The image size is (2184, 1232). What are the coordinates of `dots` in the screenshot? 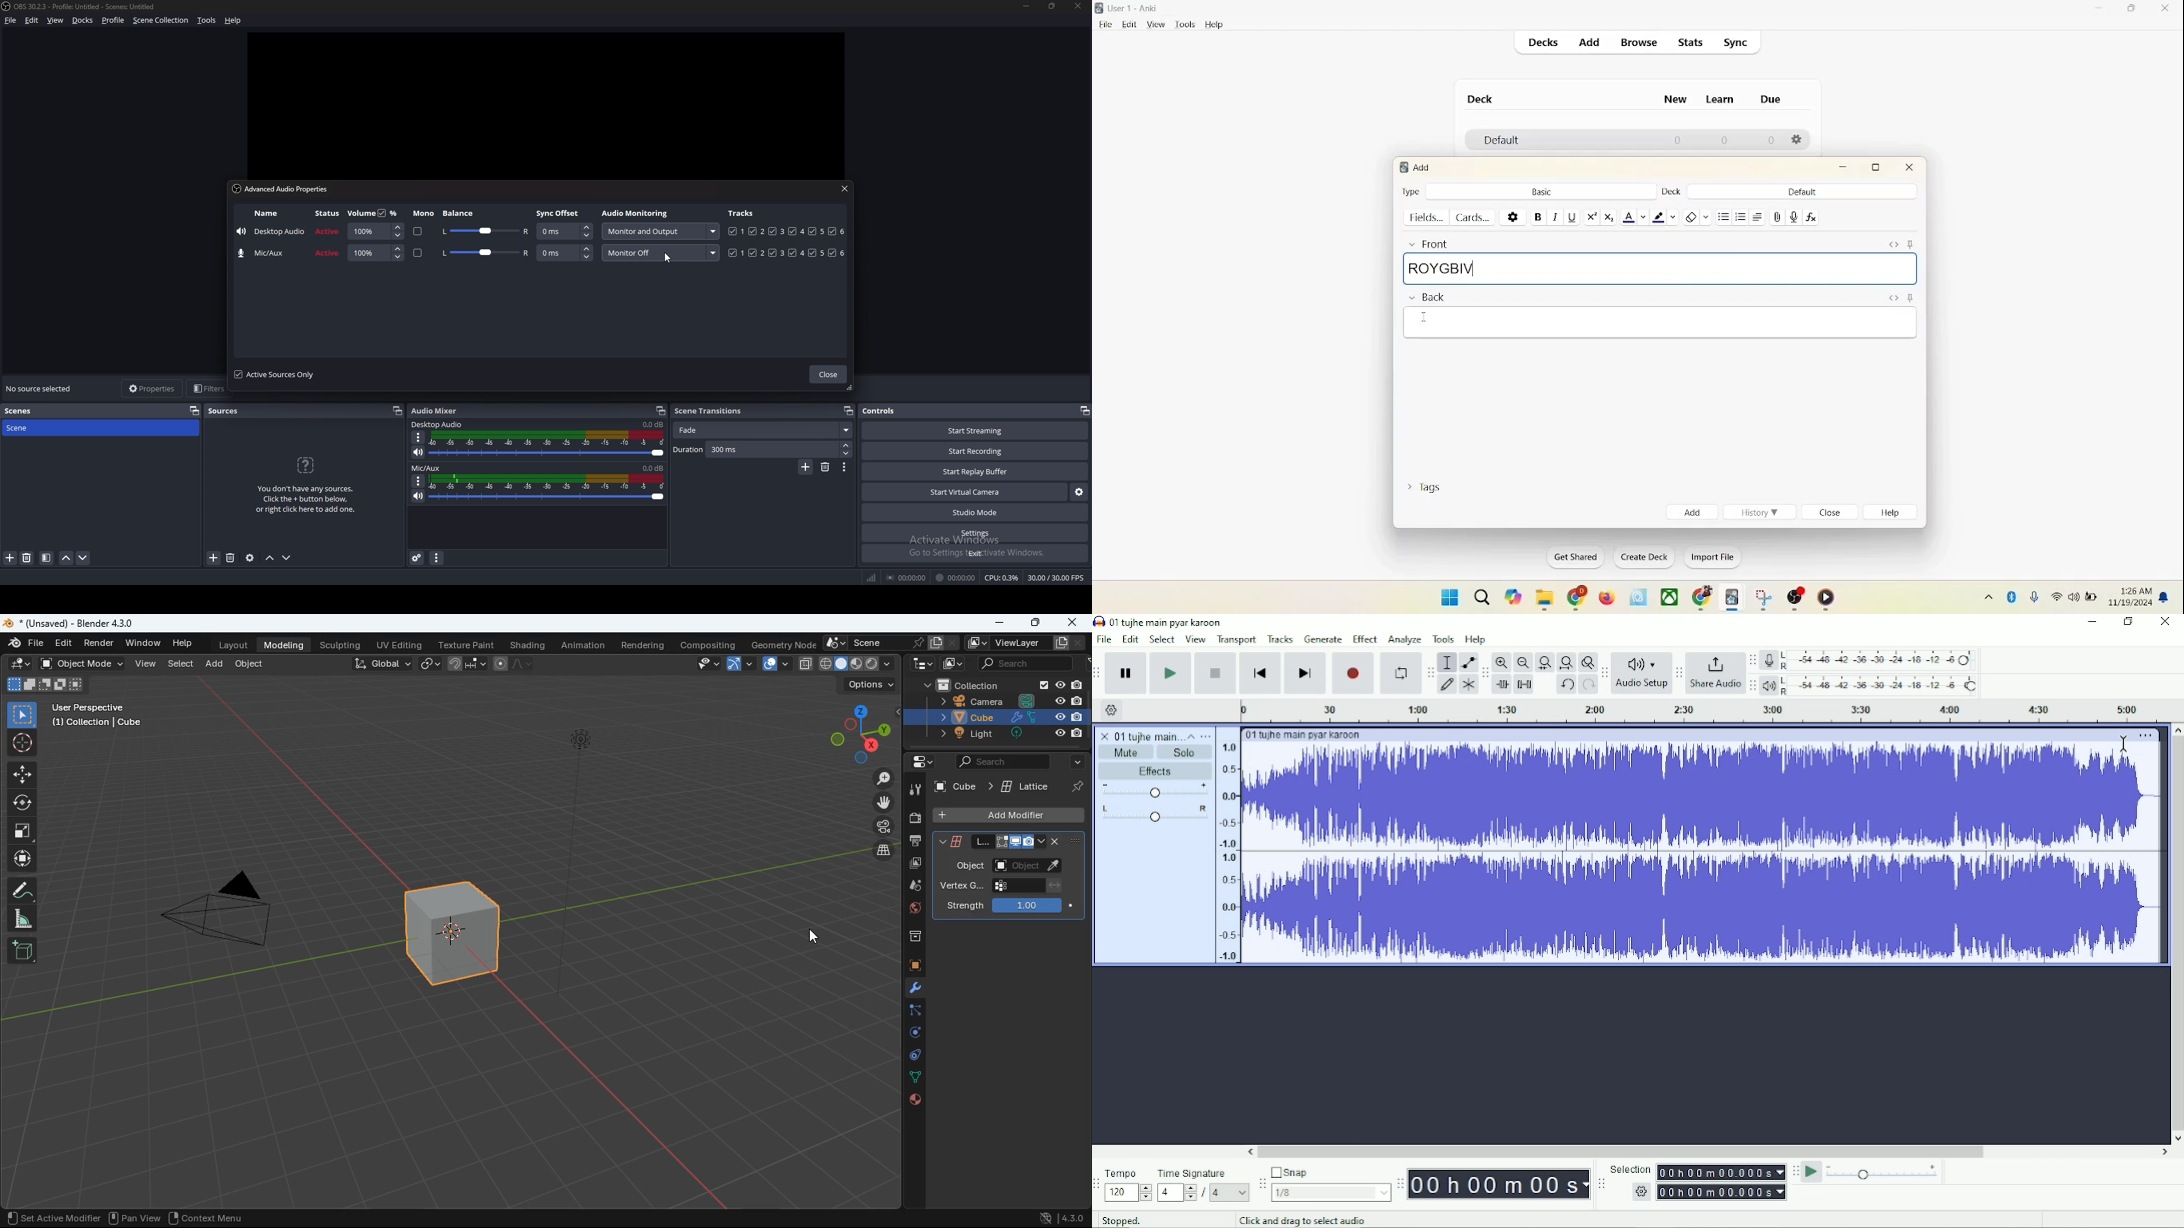 It's located at (915, 1080).